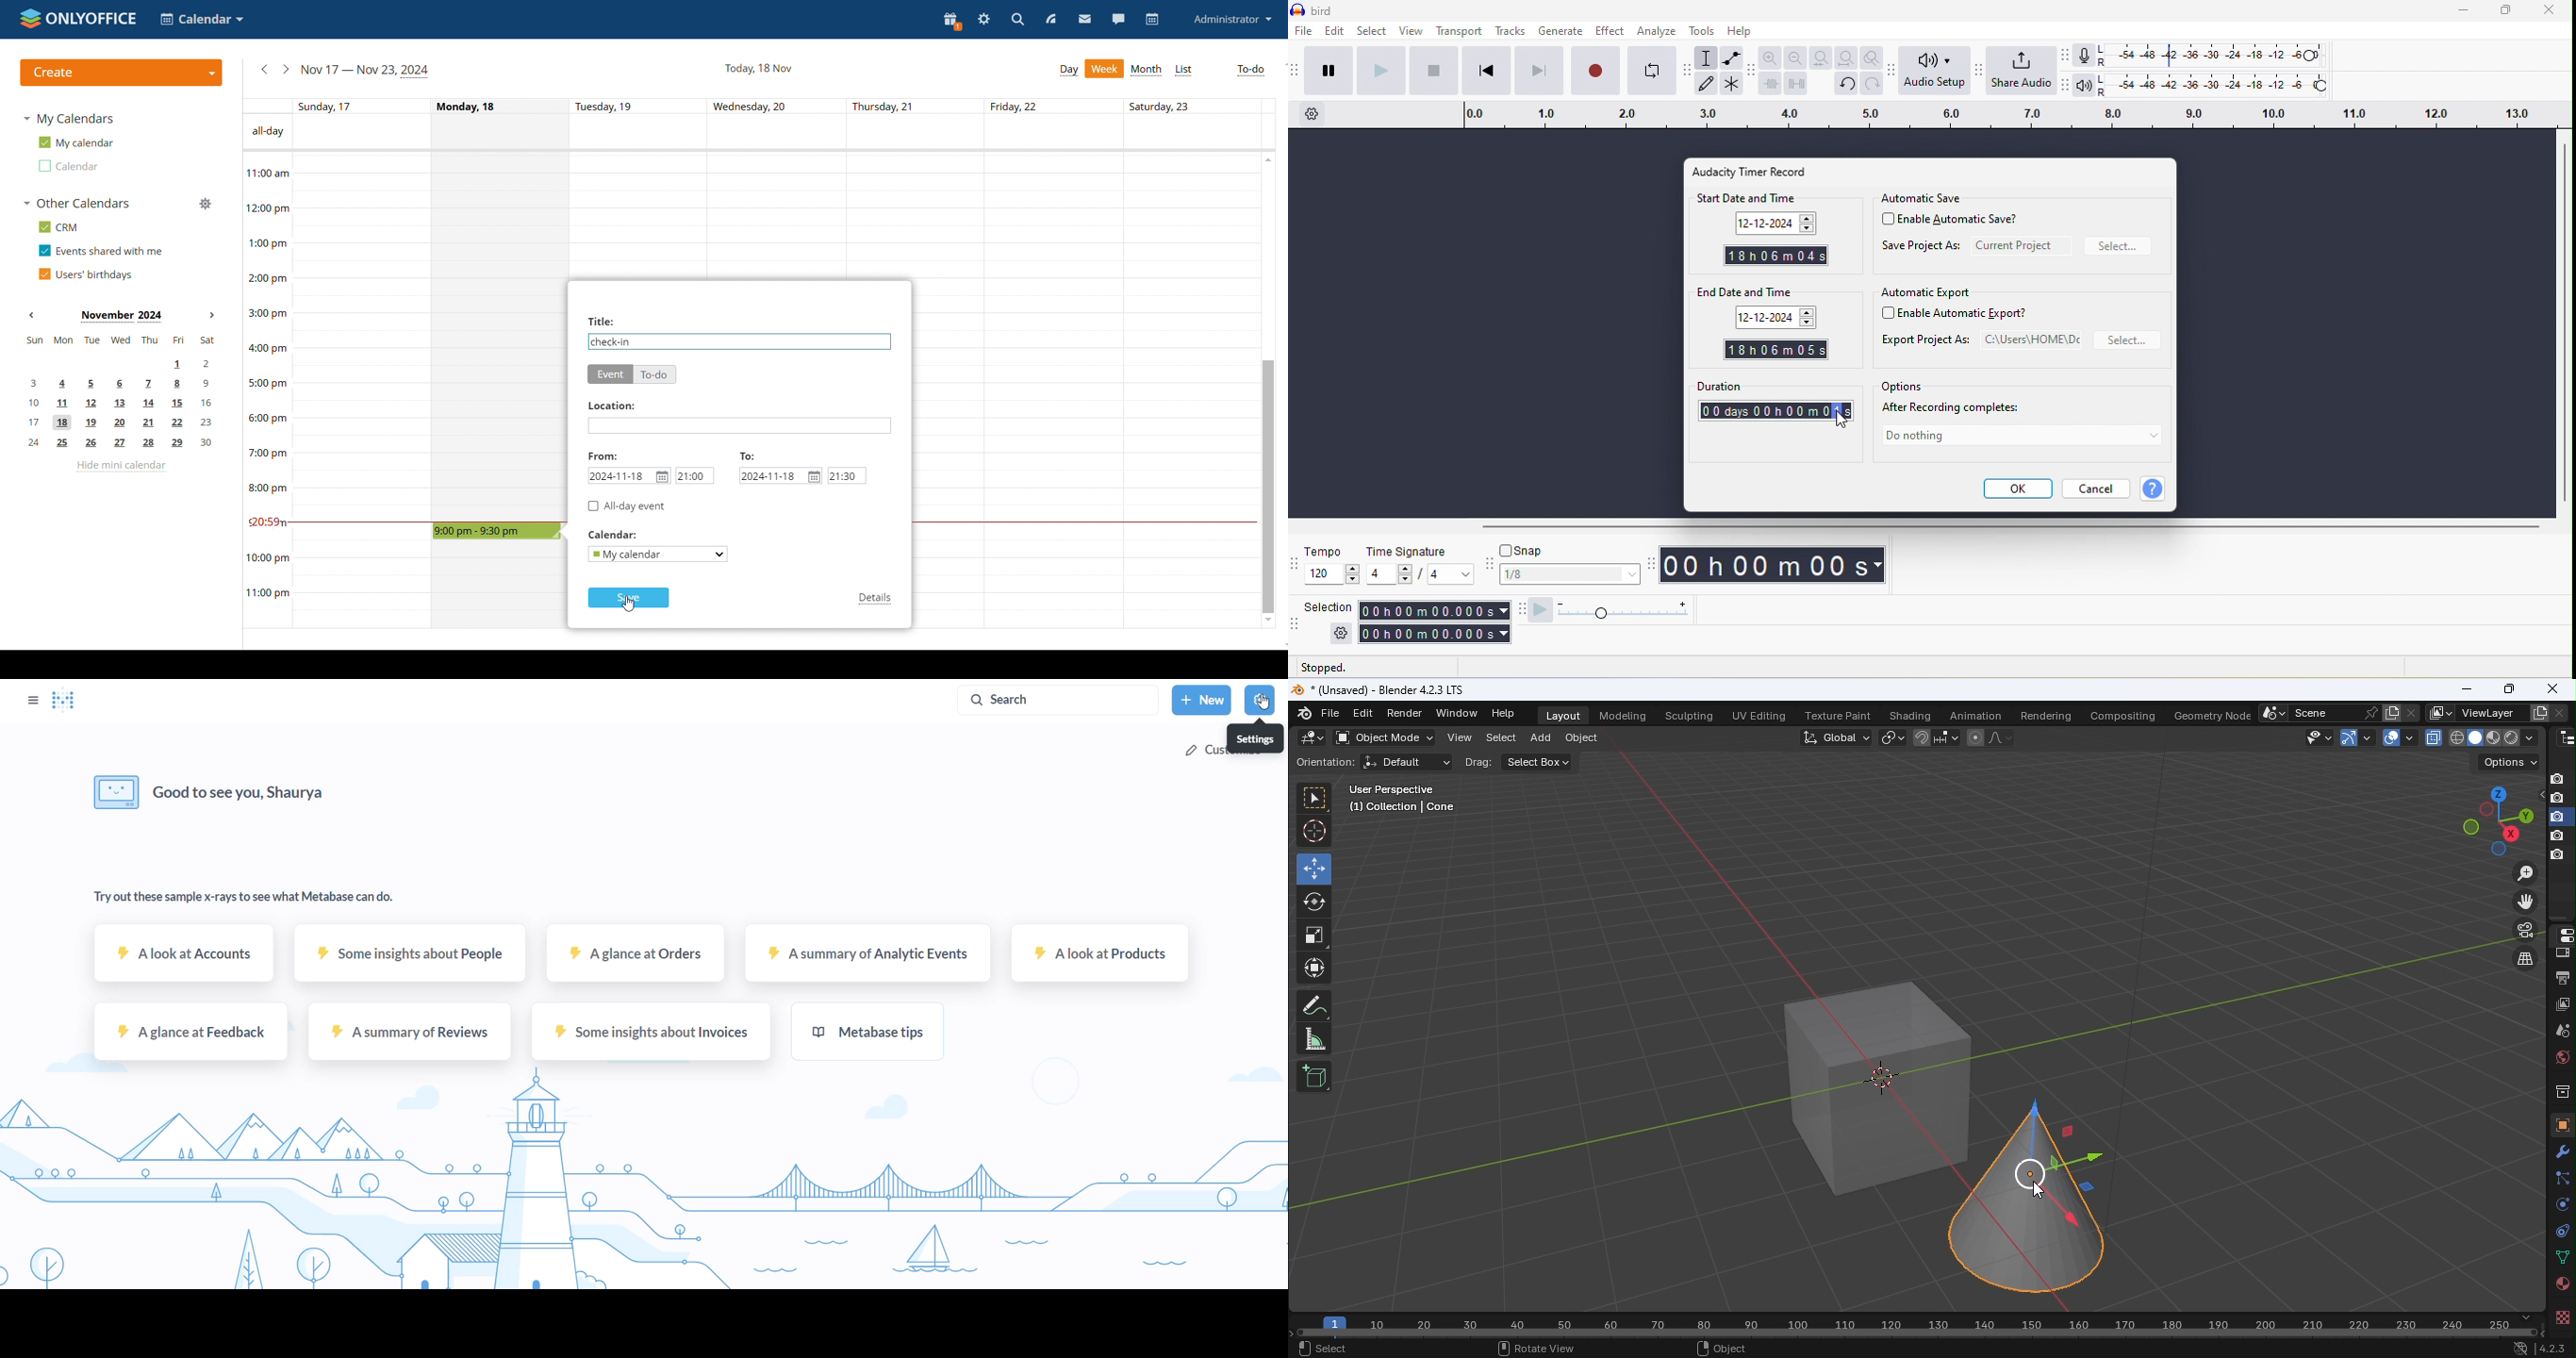  I want to click on enable automatic save?, so click(1957, 222).